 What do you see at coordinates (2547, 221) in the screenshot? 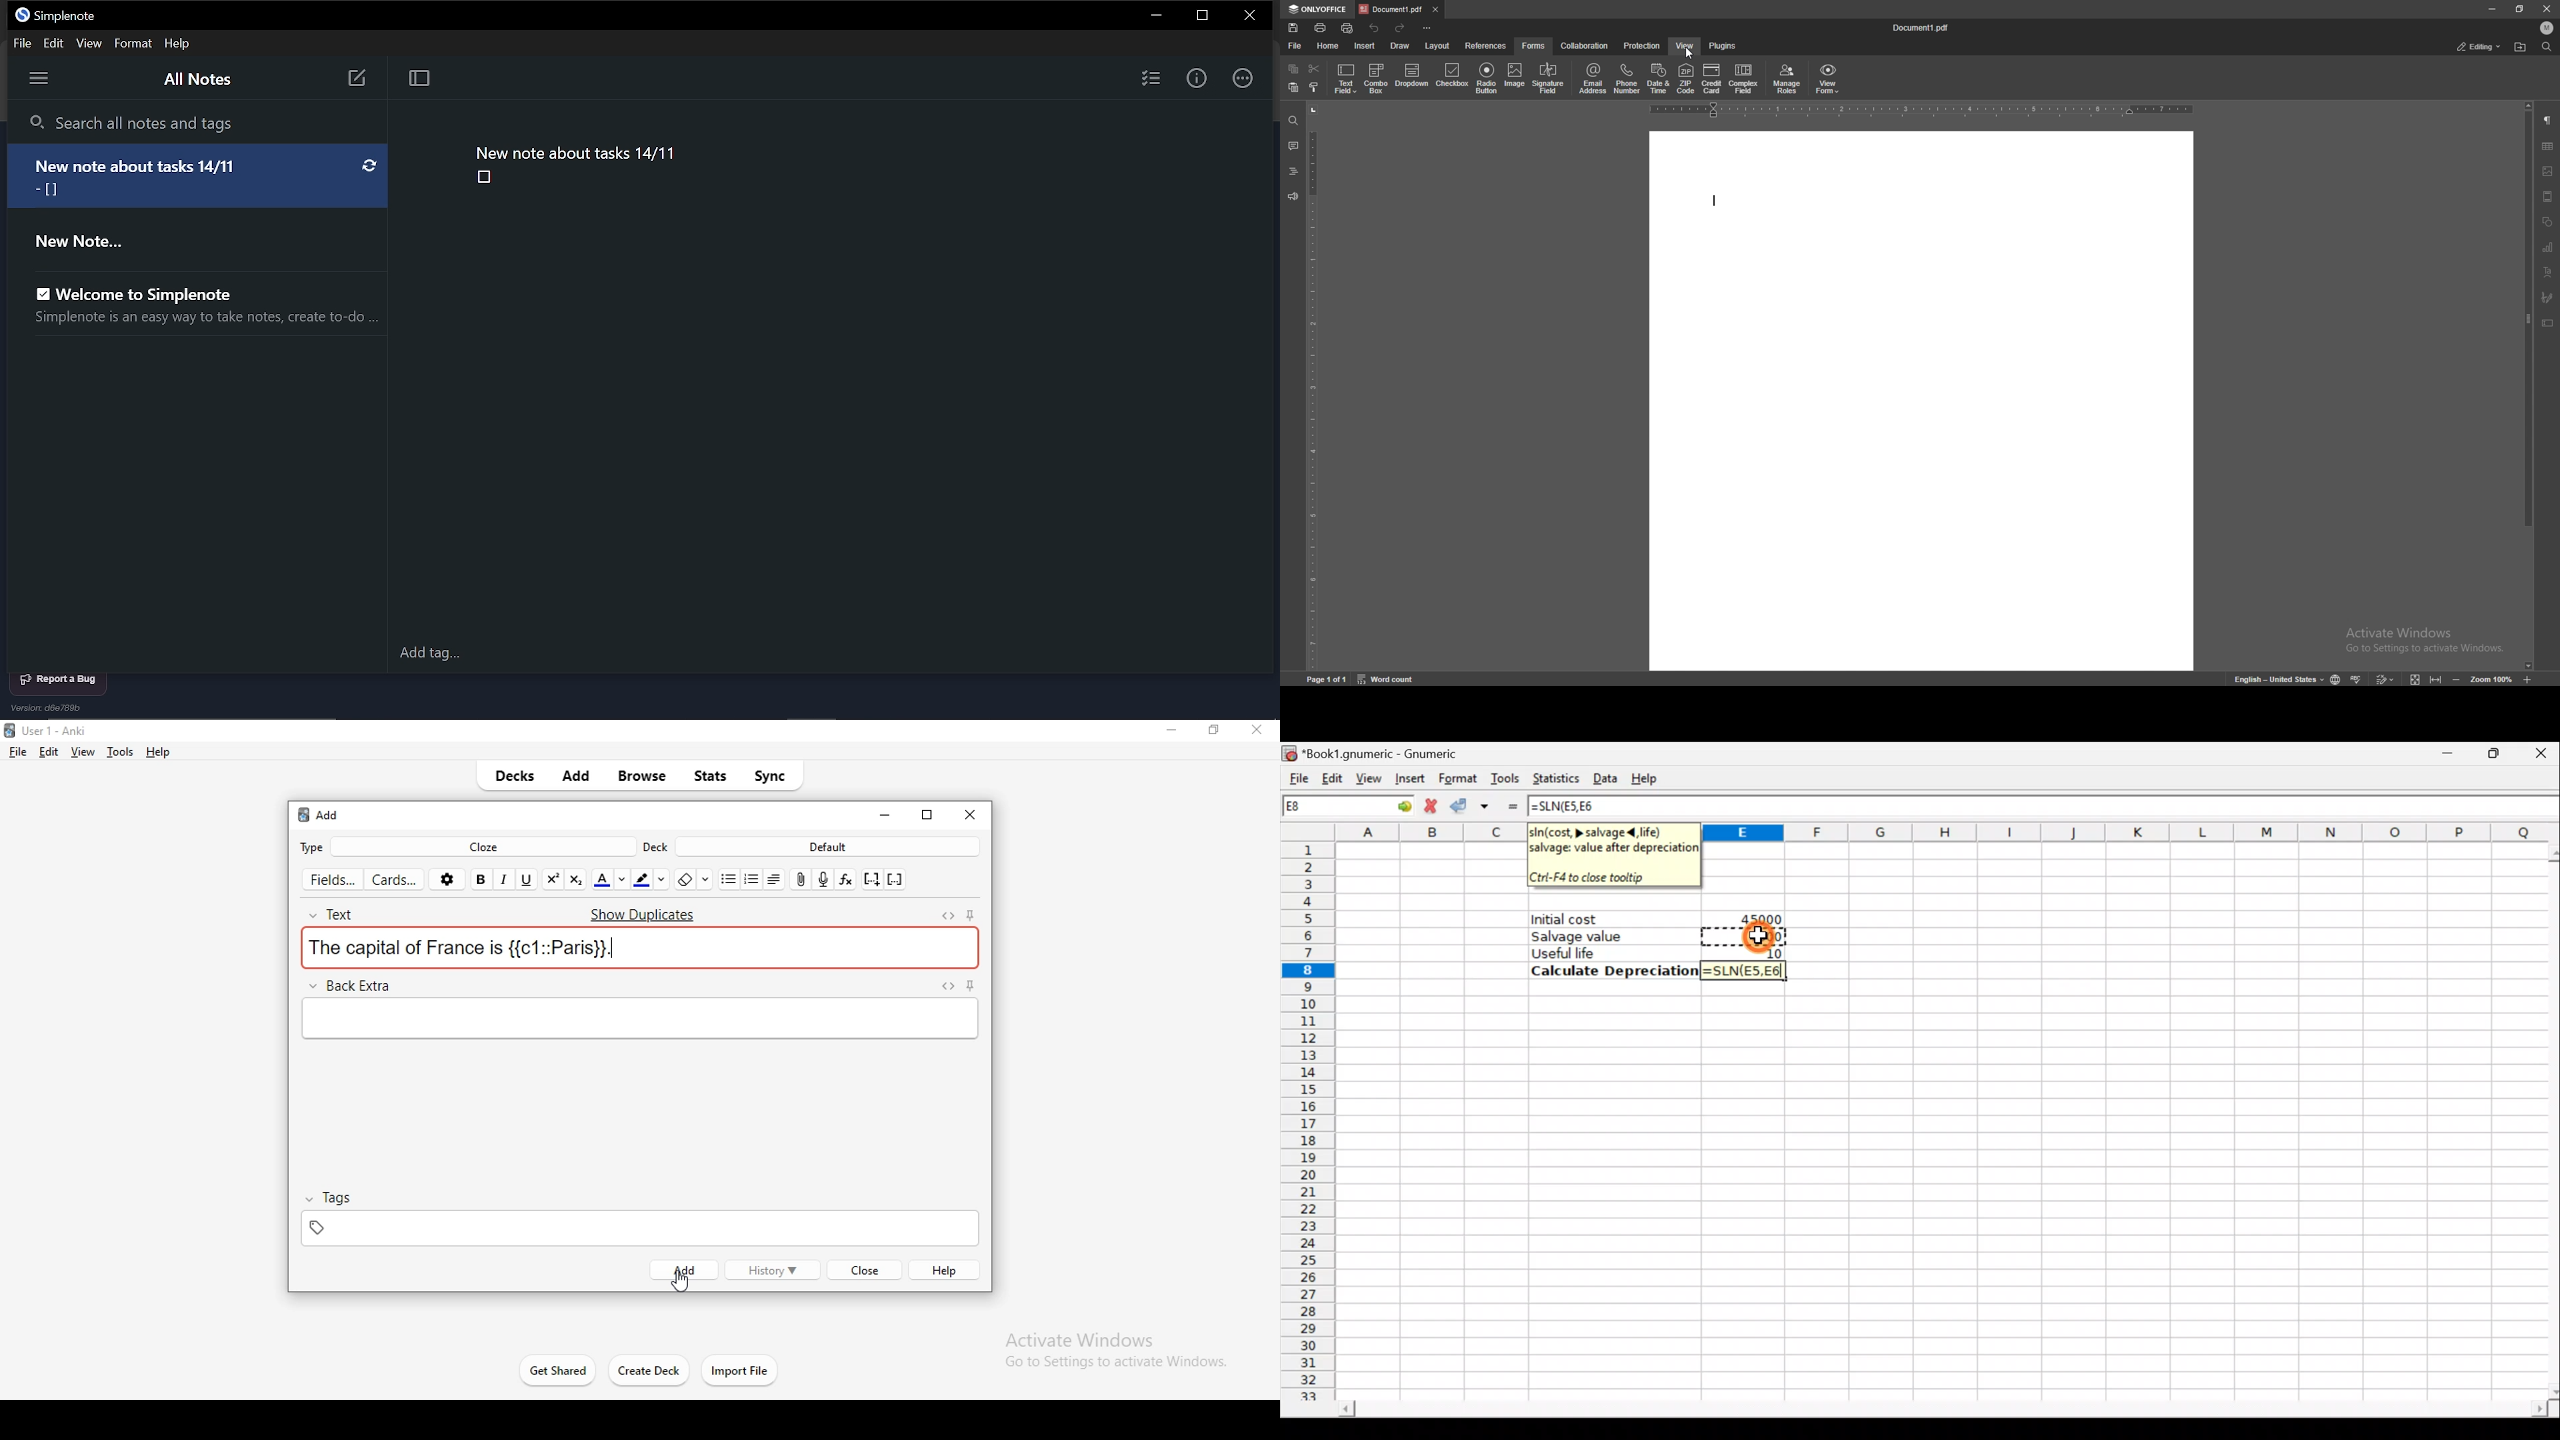
I see `shapes` at bounding box center [2547, 221].